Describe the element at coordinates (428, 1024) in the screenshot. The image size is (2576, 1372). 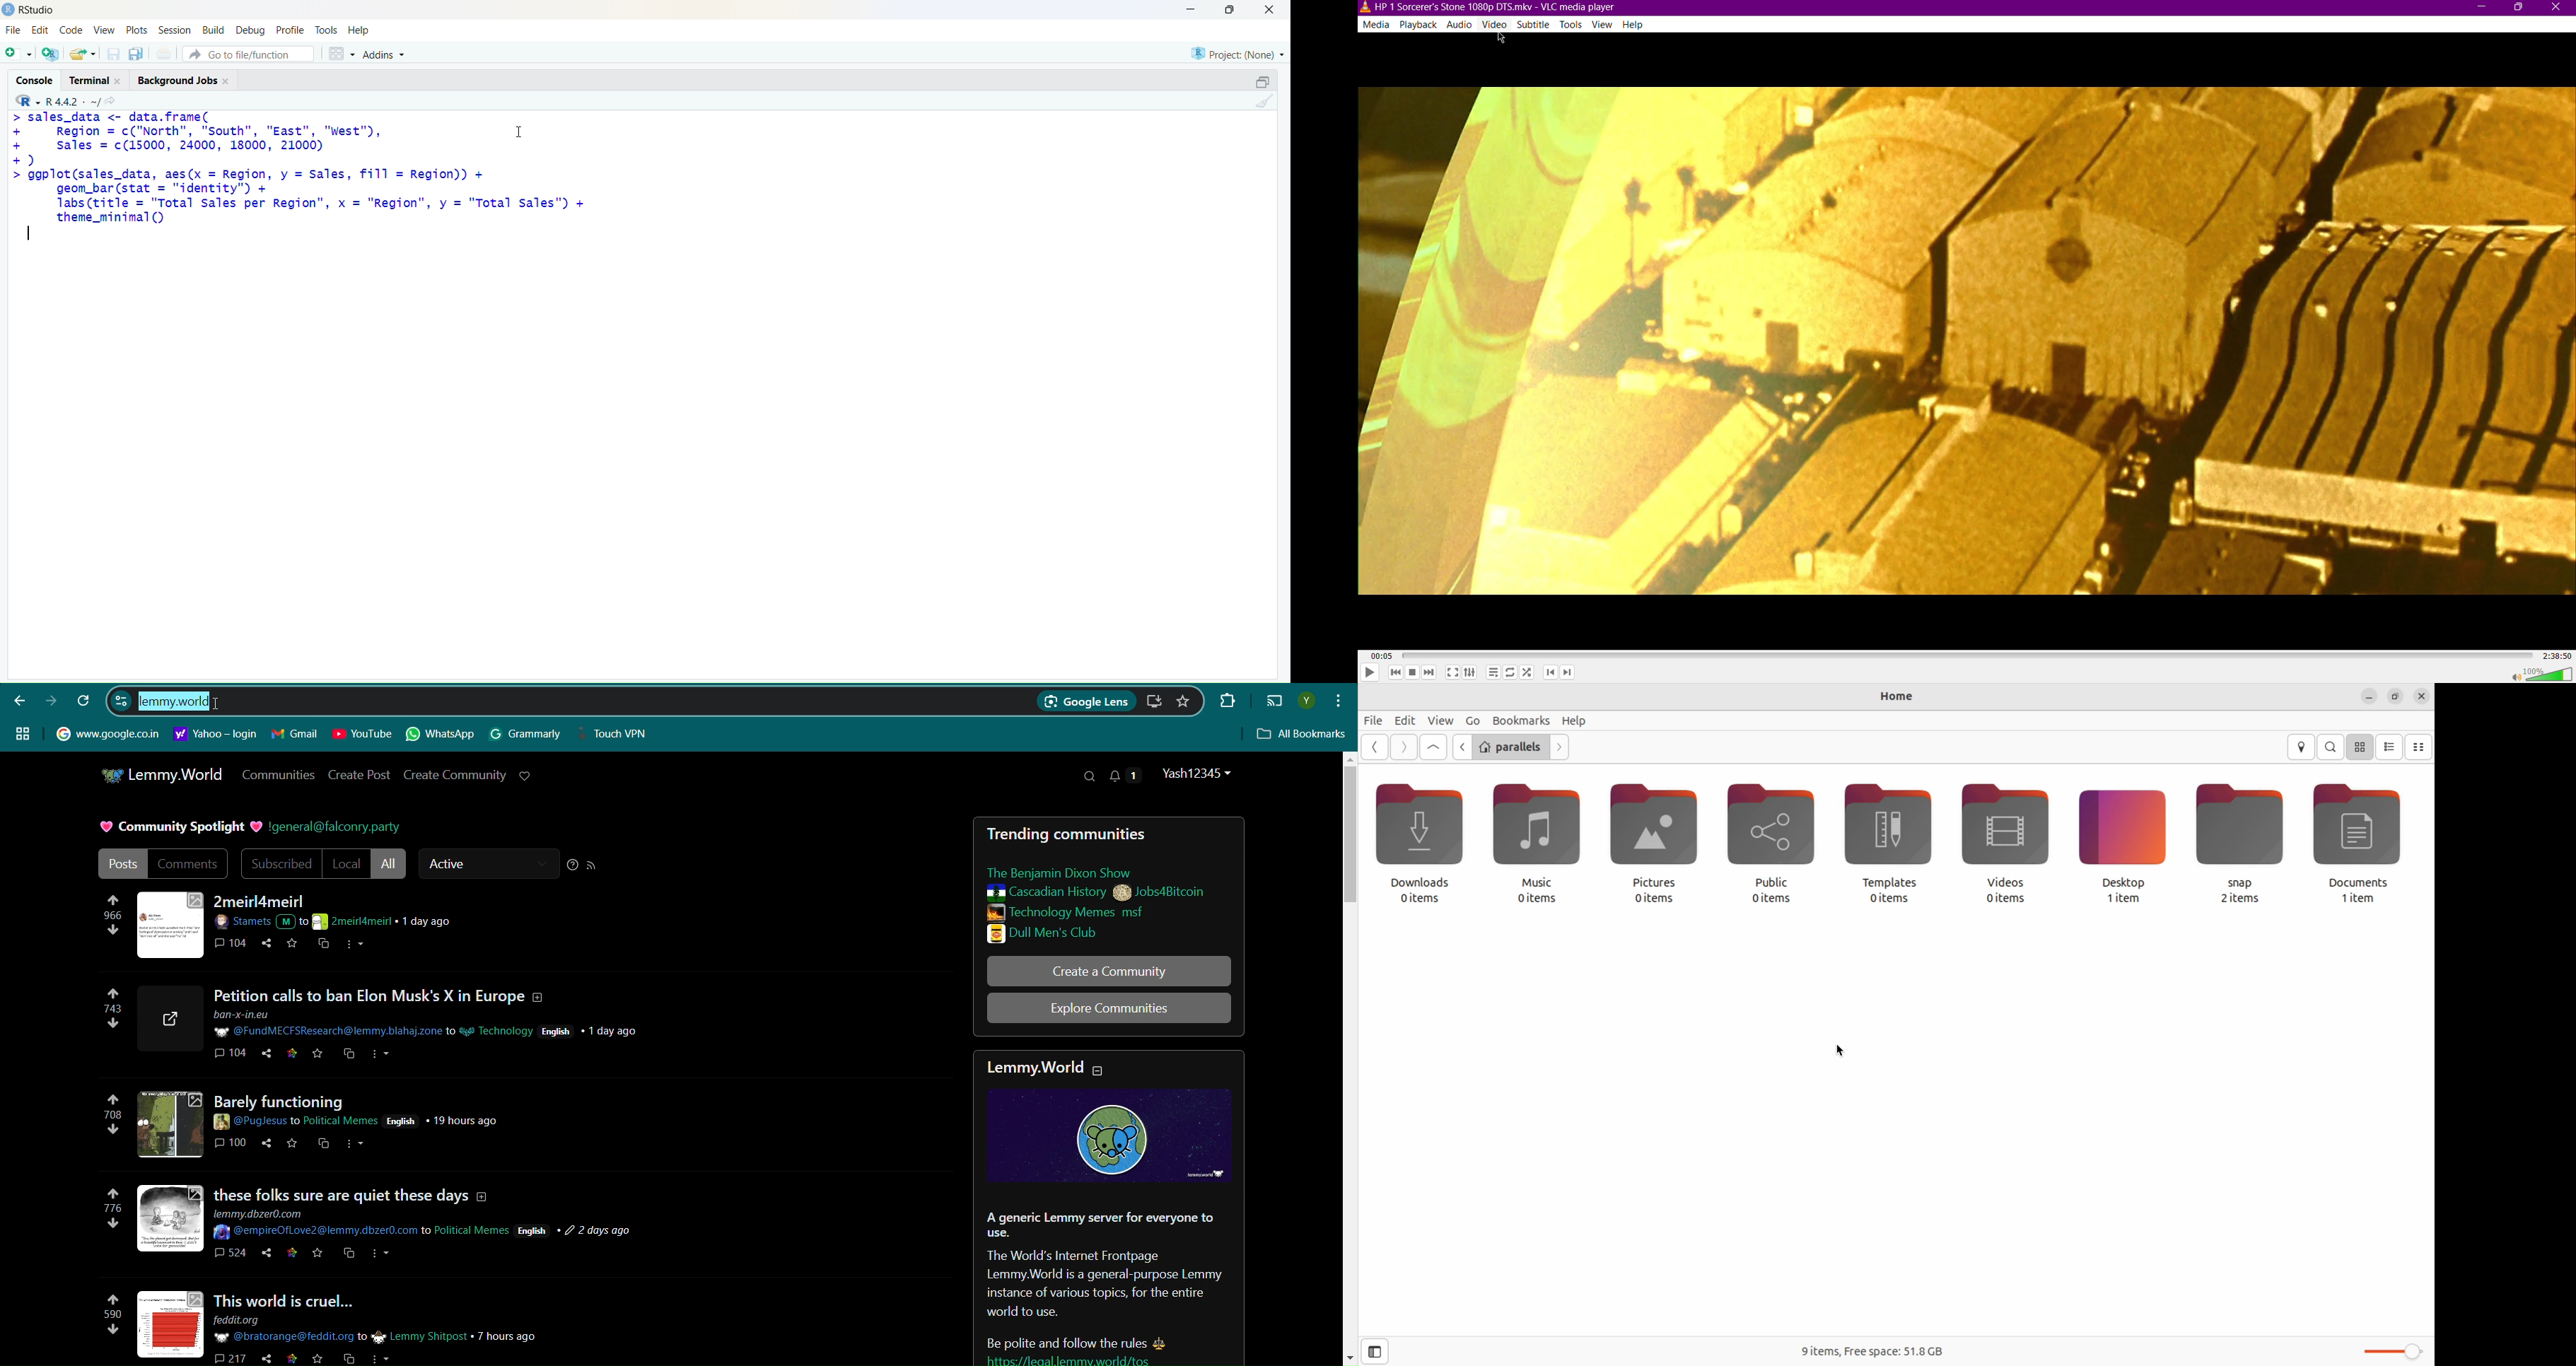
I see `@FundMECFSResearch@lemmy.blahaj.zone to Technology English` at that location.